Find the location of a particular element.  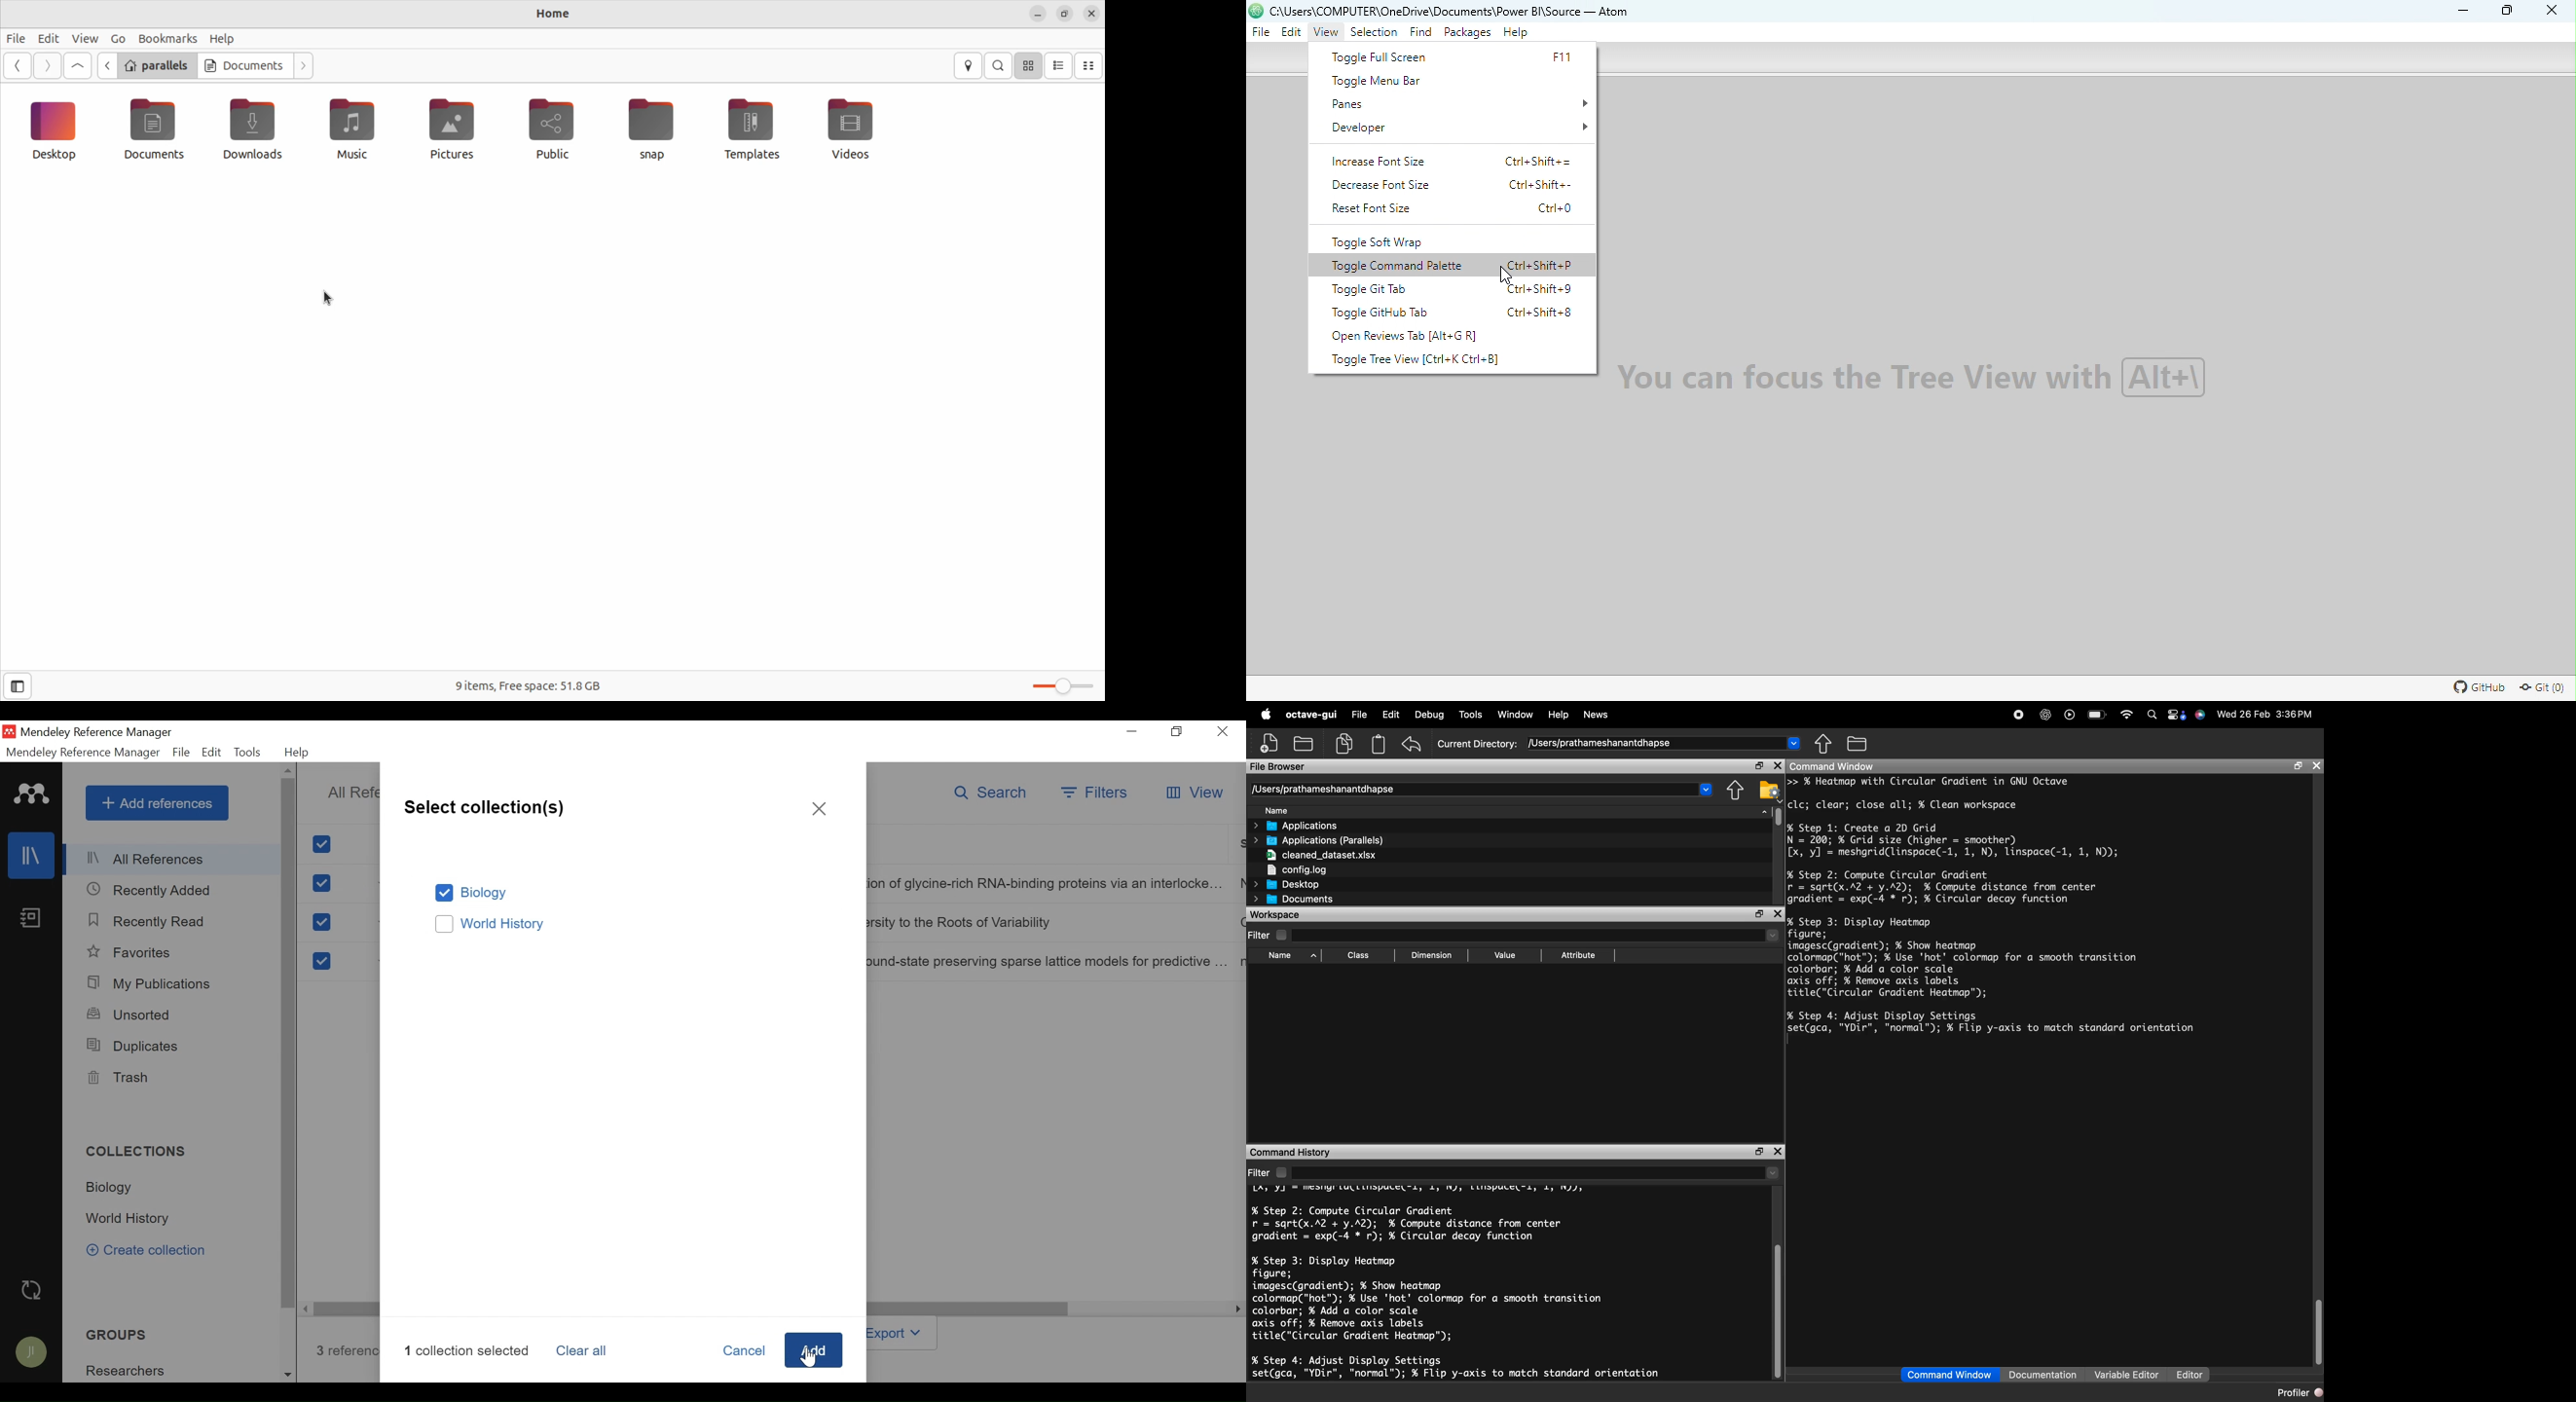

Clear All is located at coordinates (586, 1351).